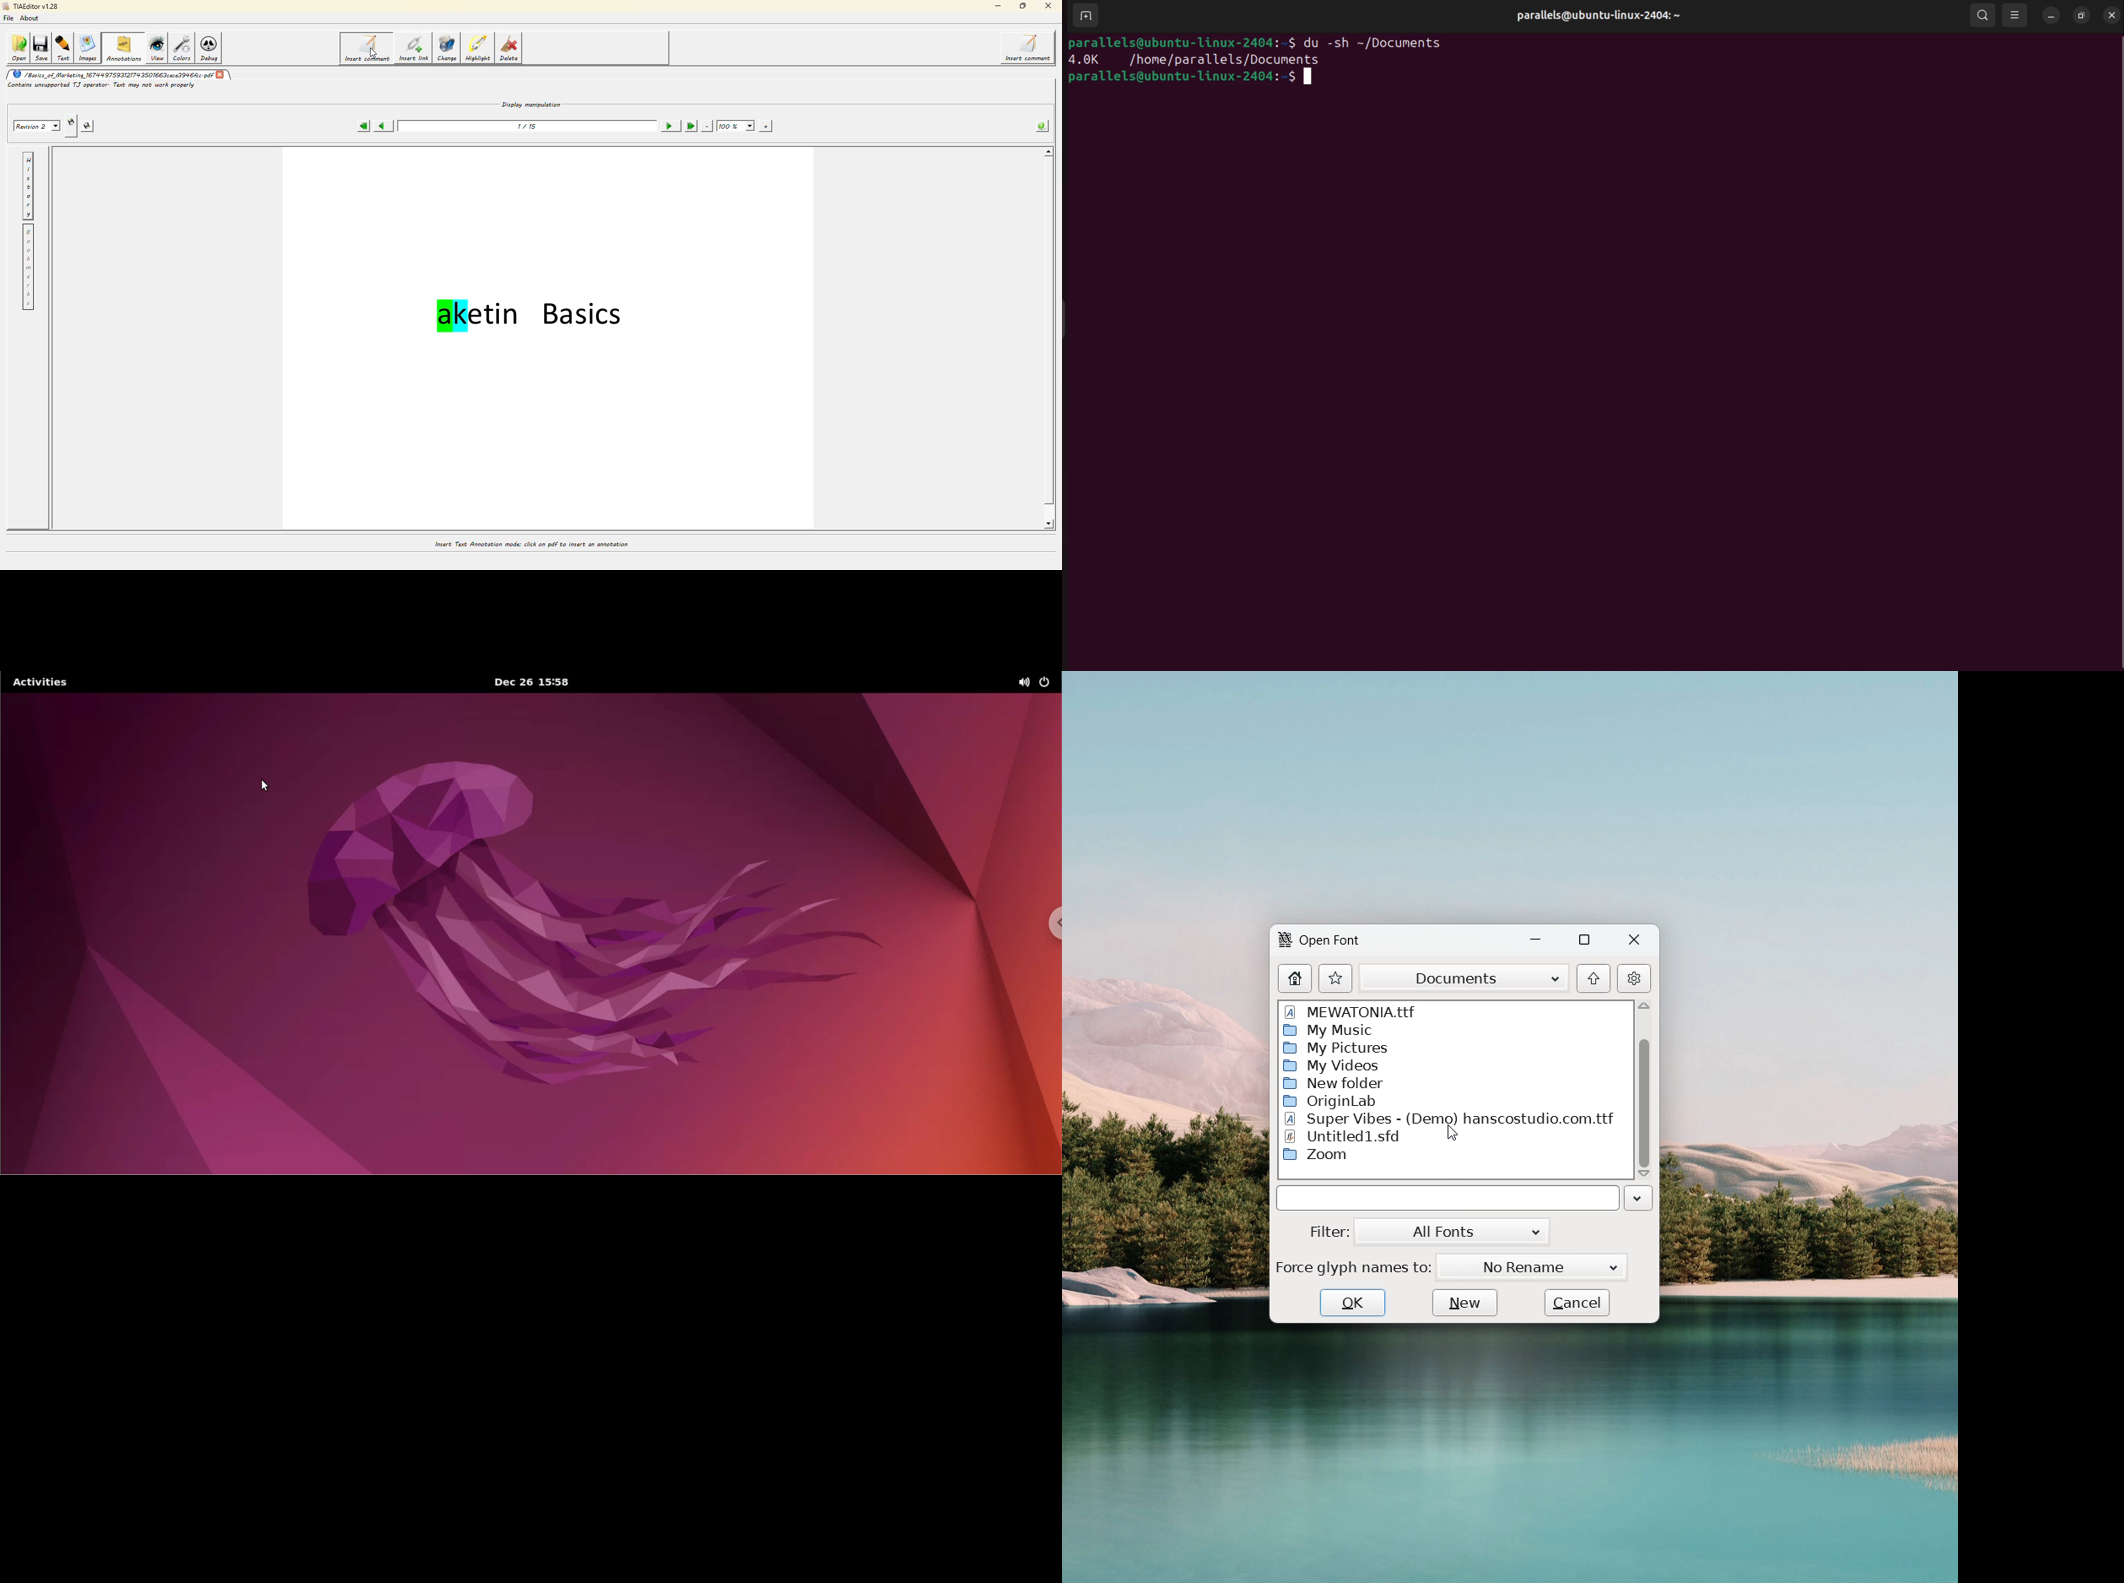 This screenshot has width=2128, height=1596. What do you see at coordinates (1045, 682) in the screenshot?
I see `power options` at bounding box center [1045, 682].